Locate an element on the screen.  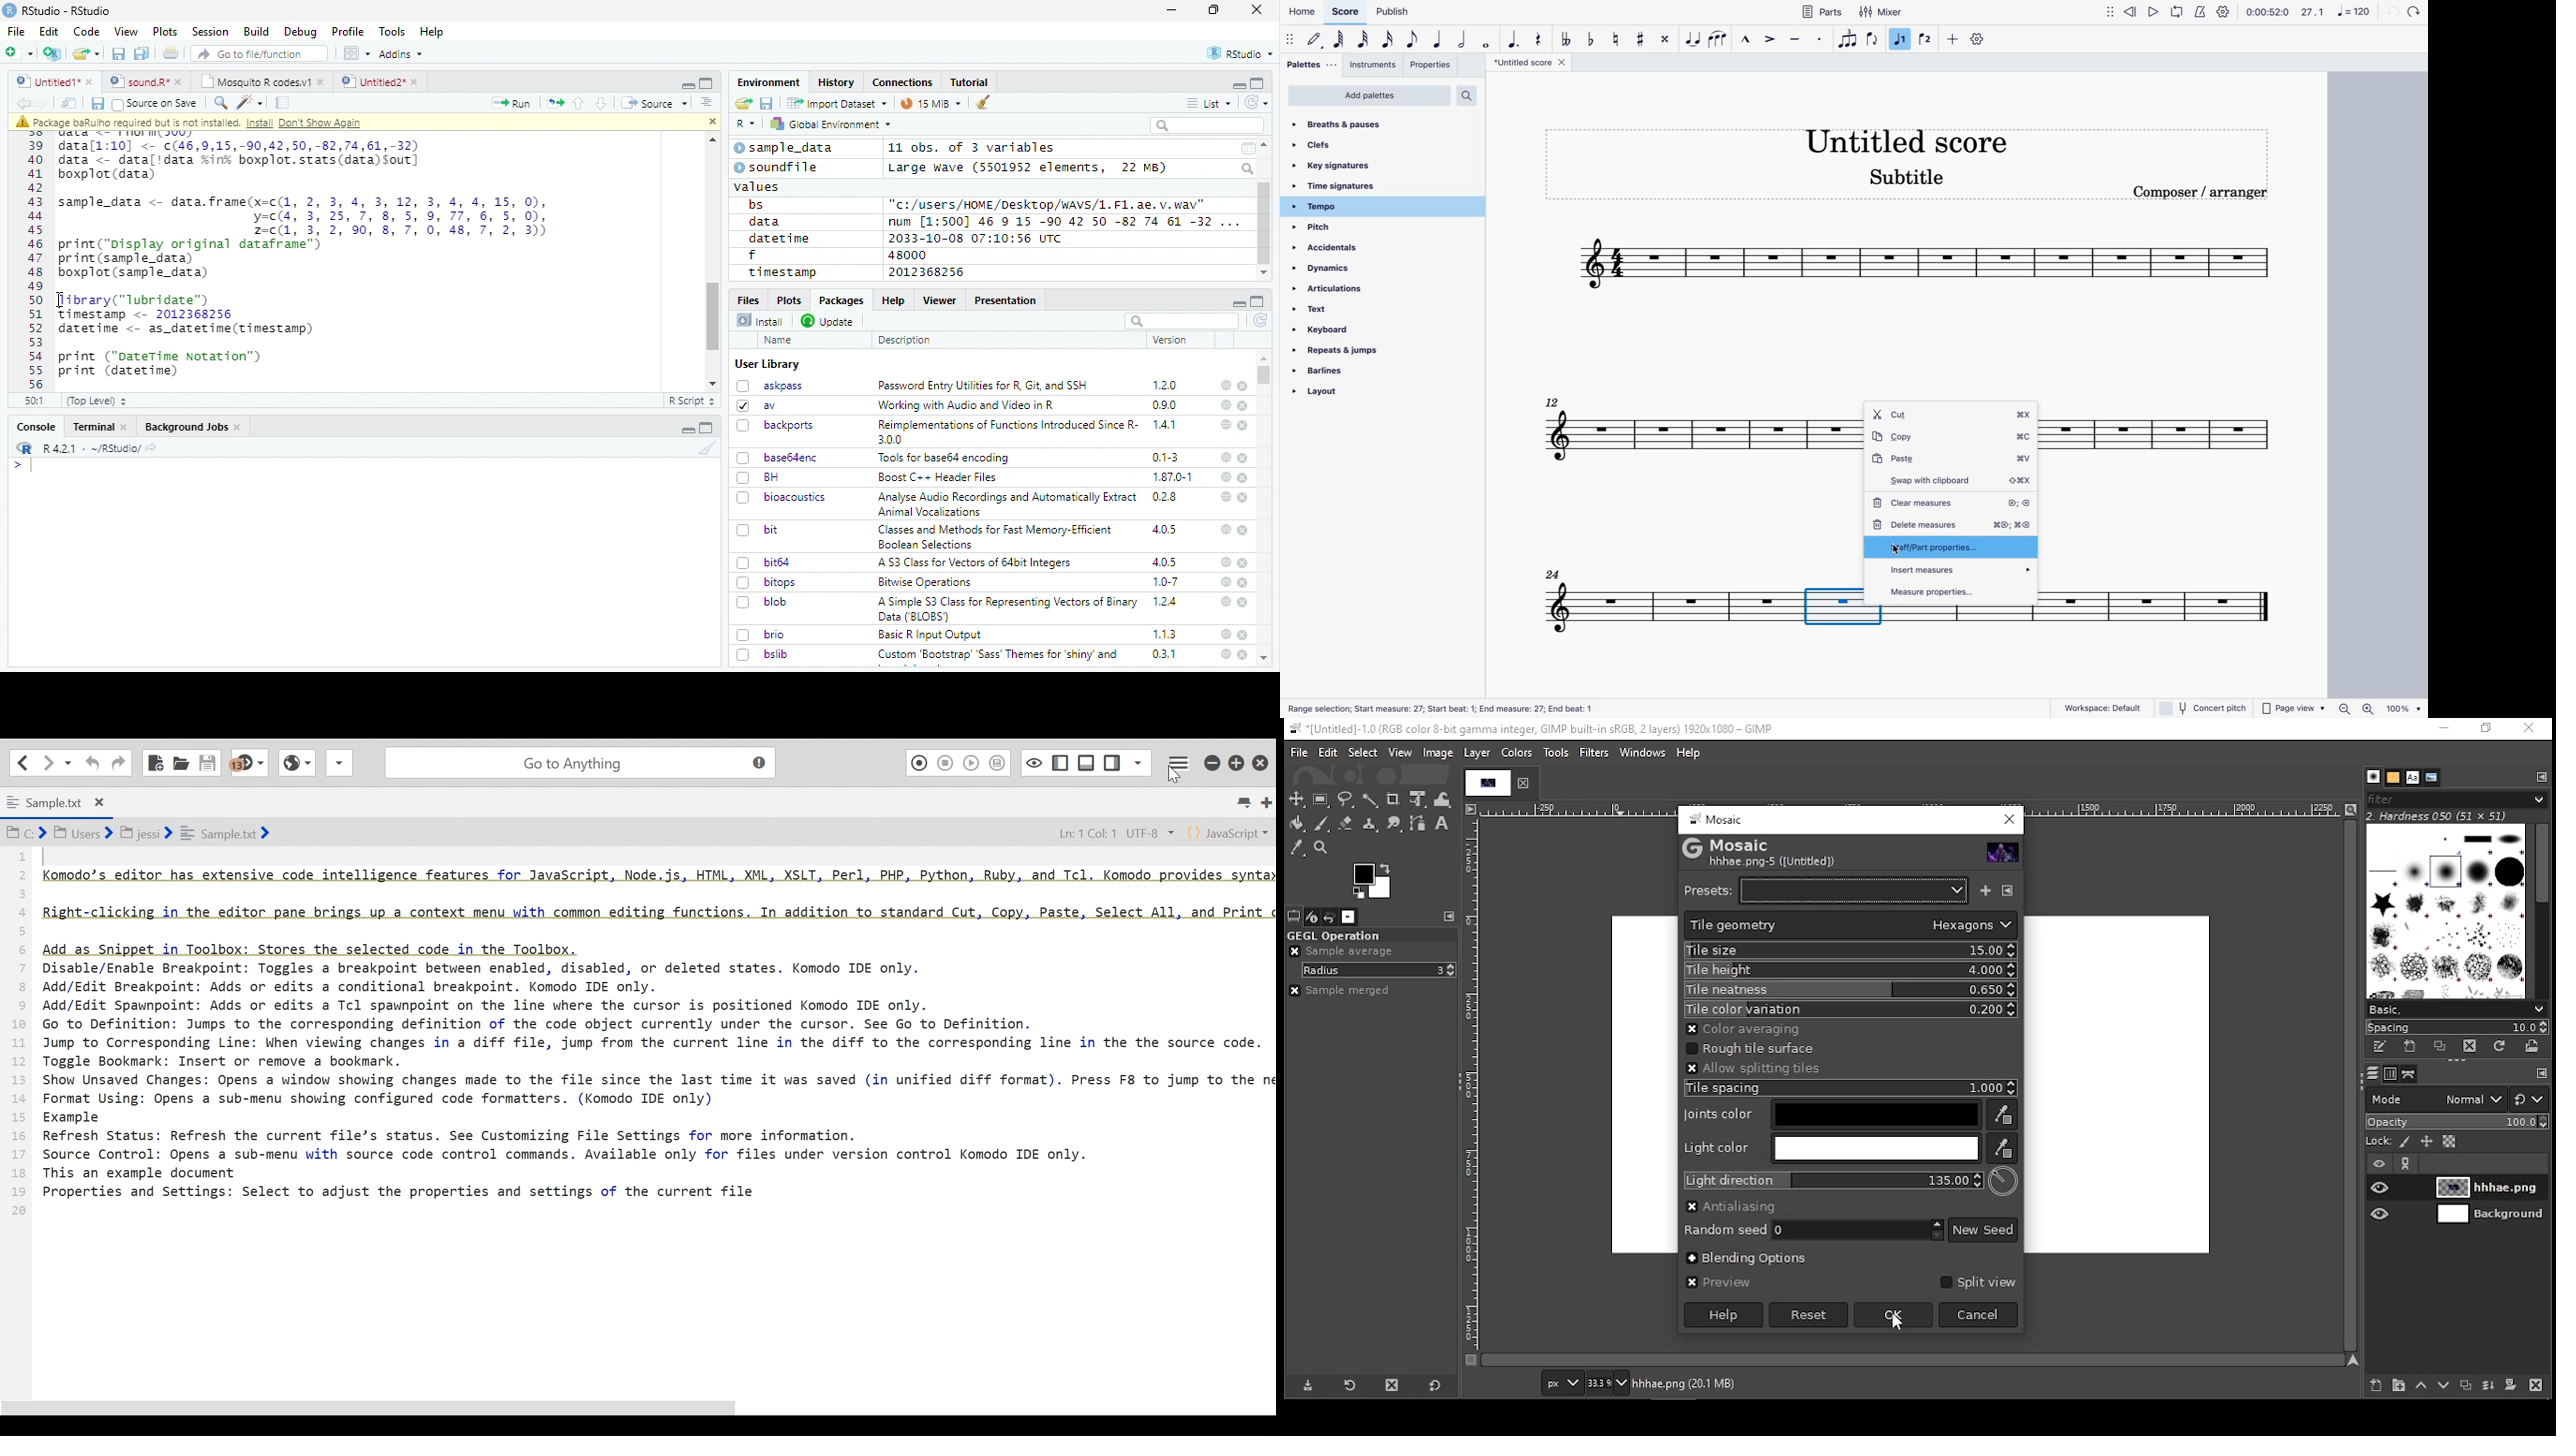
New file is located at coordinates (21, 53).